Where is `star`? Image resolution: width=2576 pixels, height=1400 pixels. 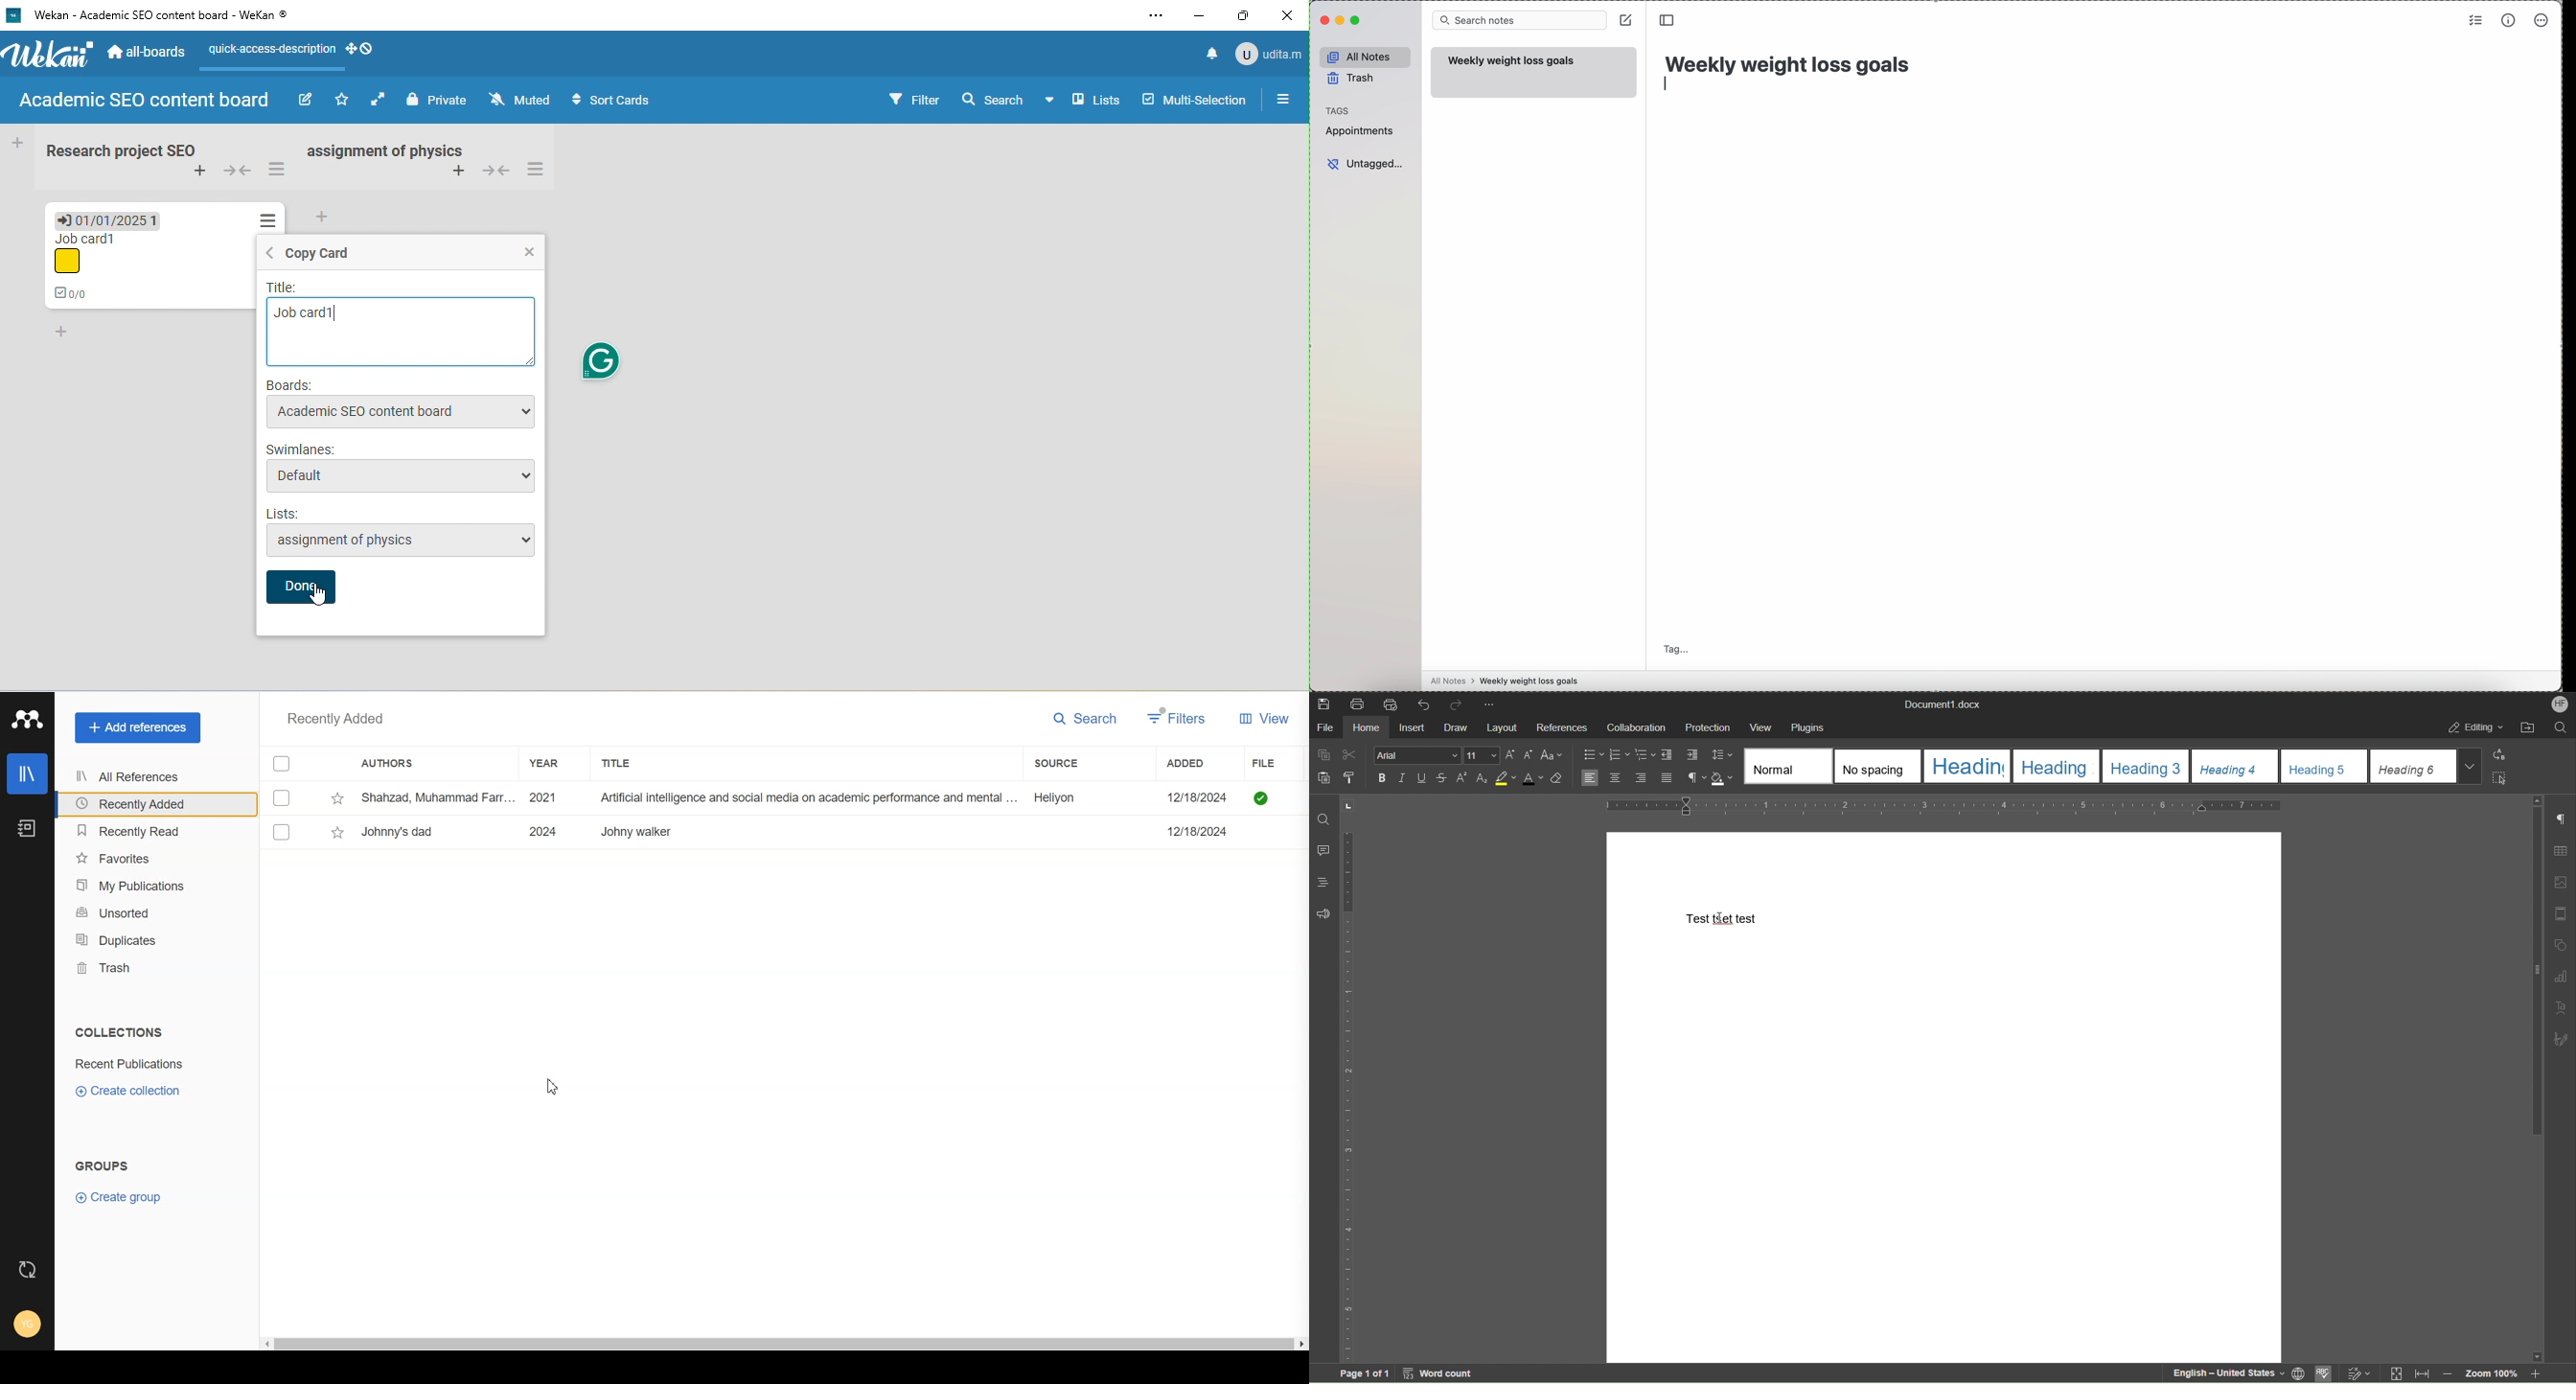 star is located at coordinates (337, 832).